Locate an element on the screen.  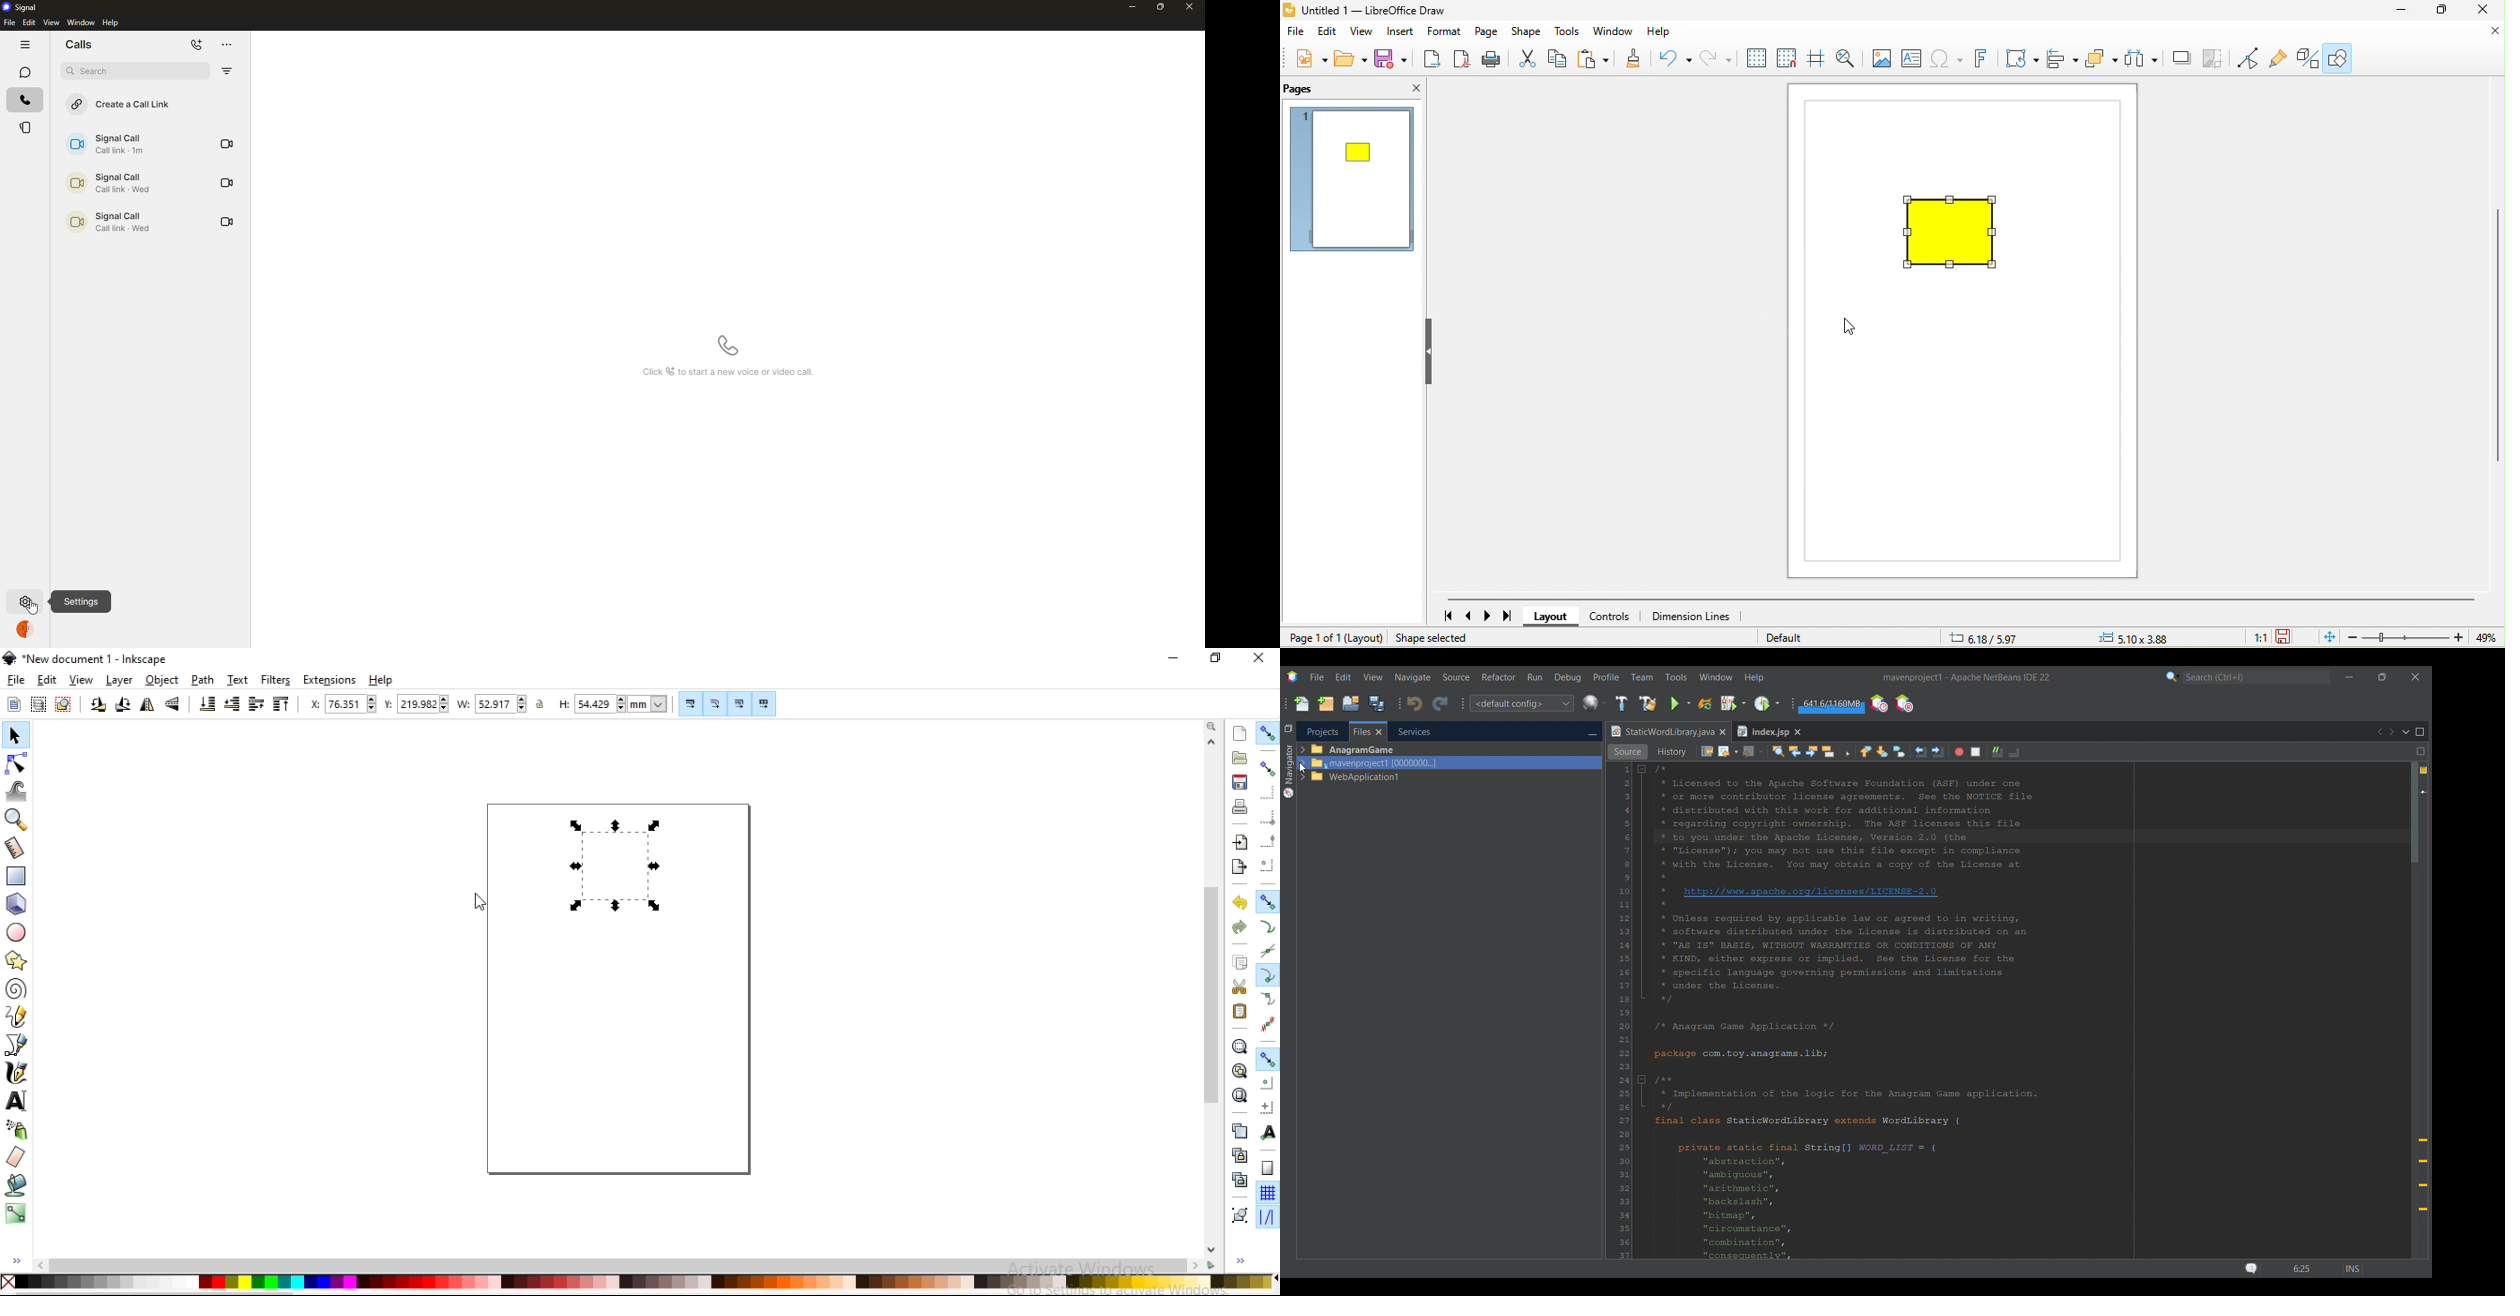
video is located at coordinates (226, 144).